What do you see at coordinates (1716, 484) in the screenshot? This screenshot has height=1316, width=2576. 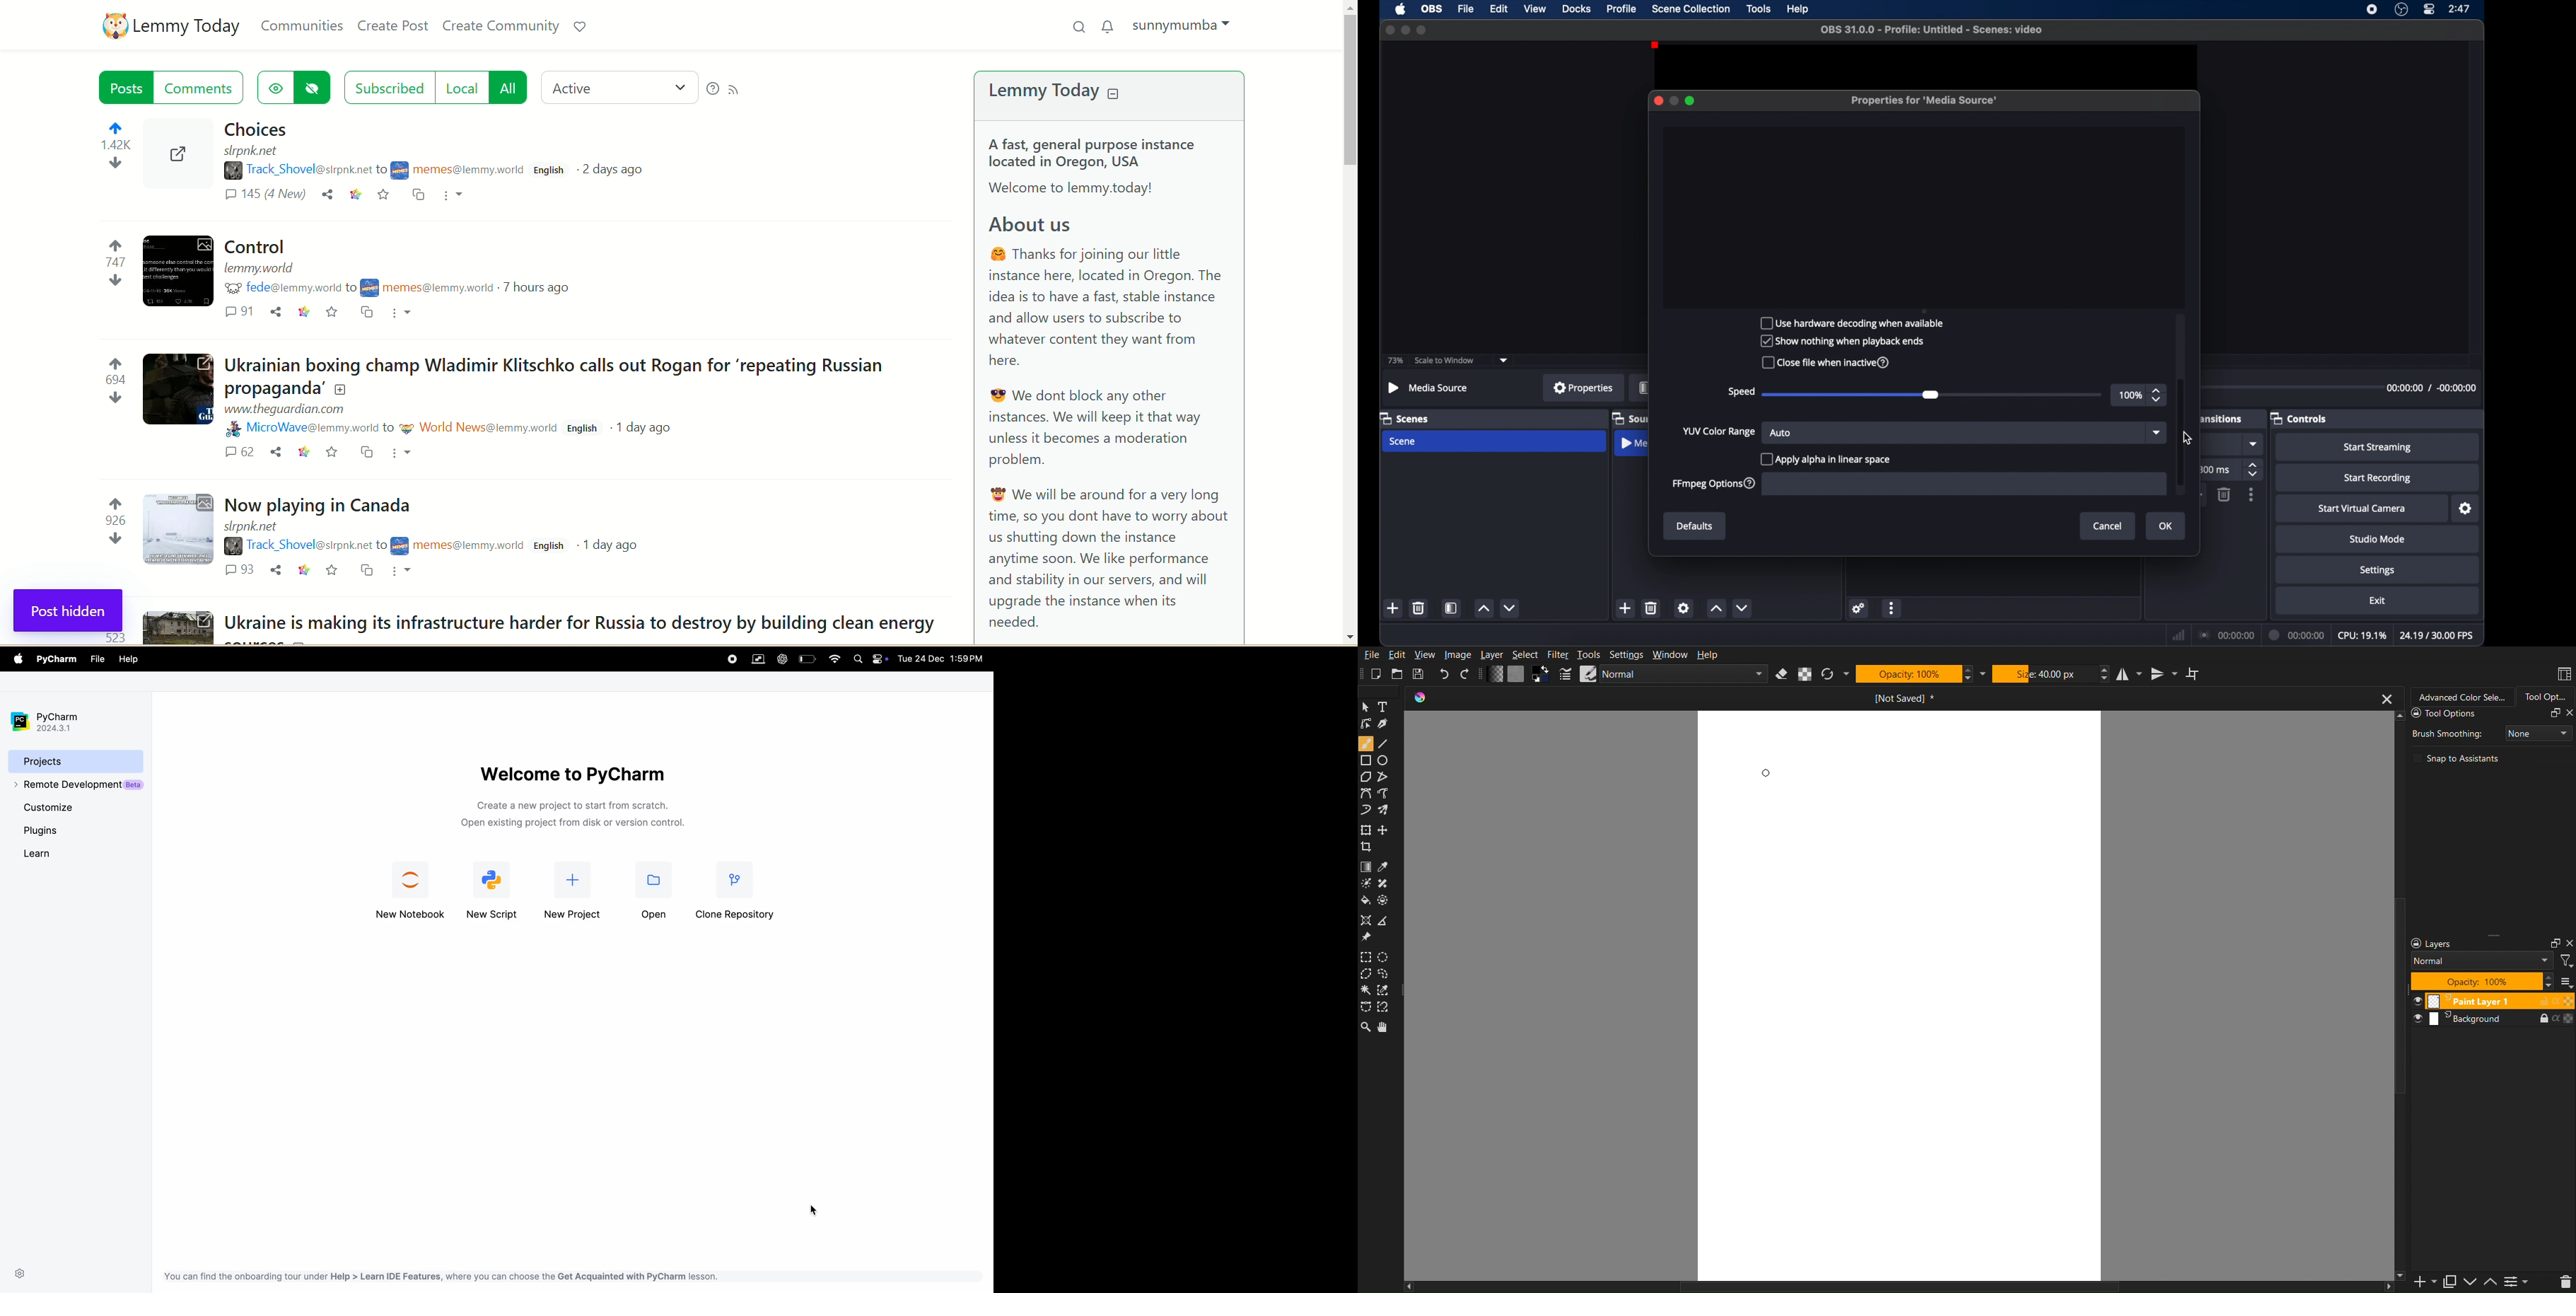 I see `ffmpeg options` at bounding box center [1716, 484].